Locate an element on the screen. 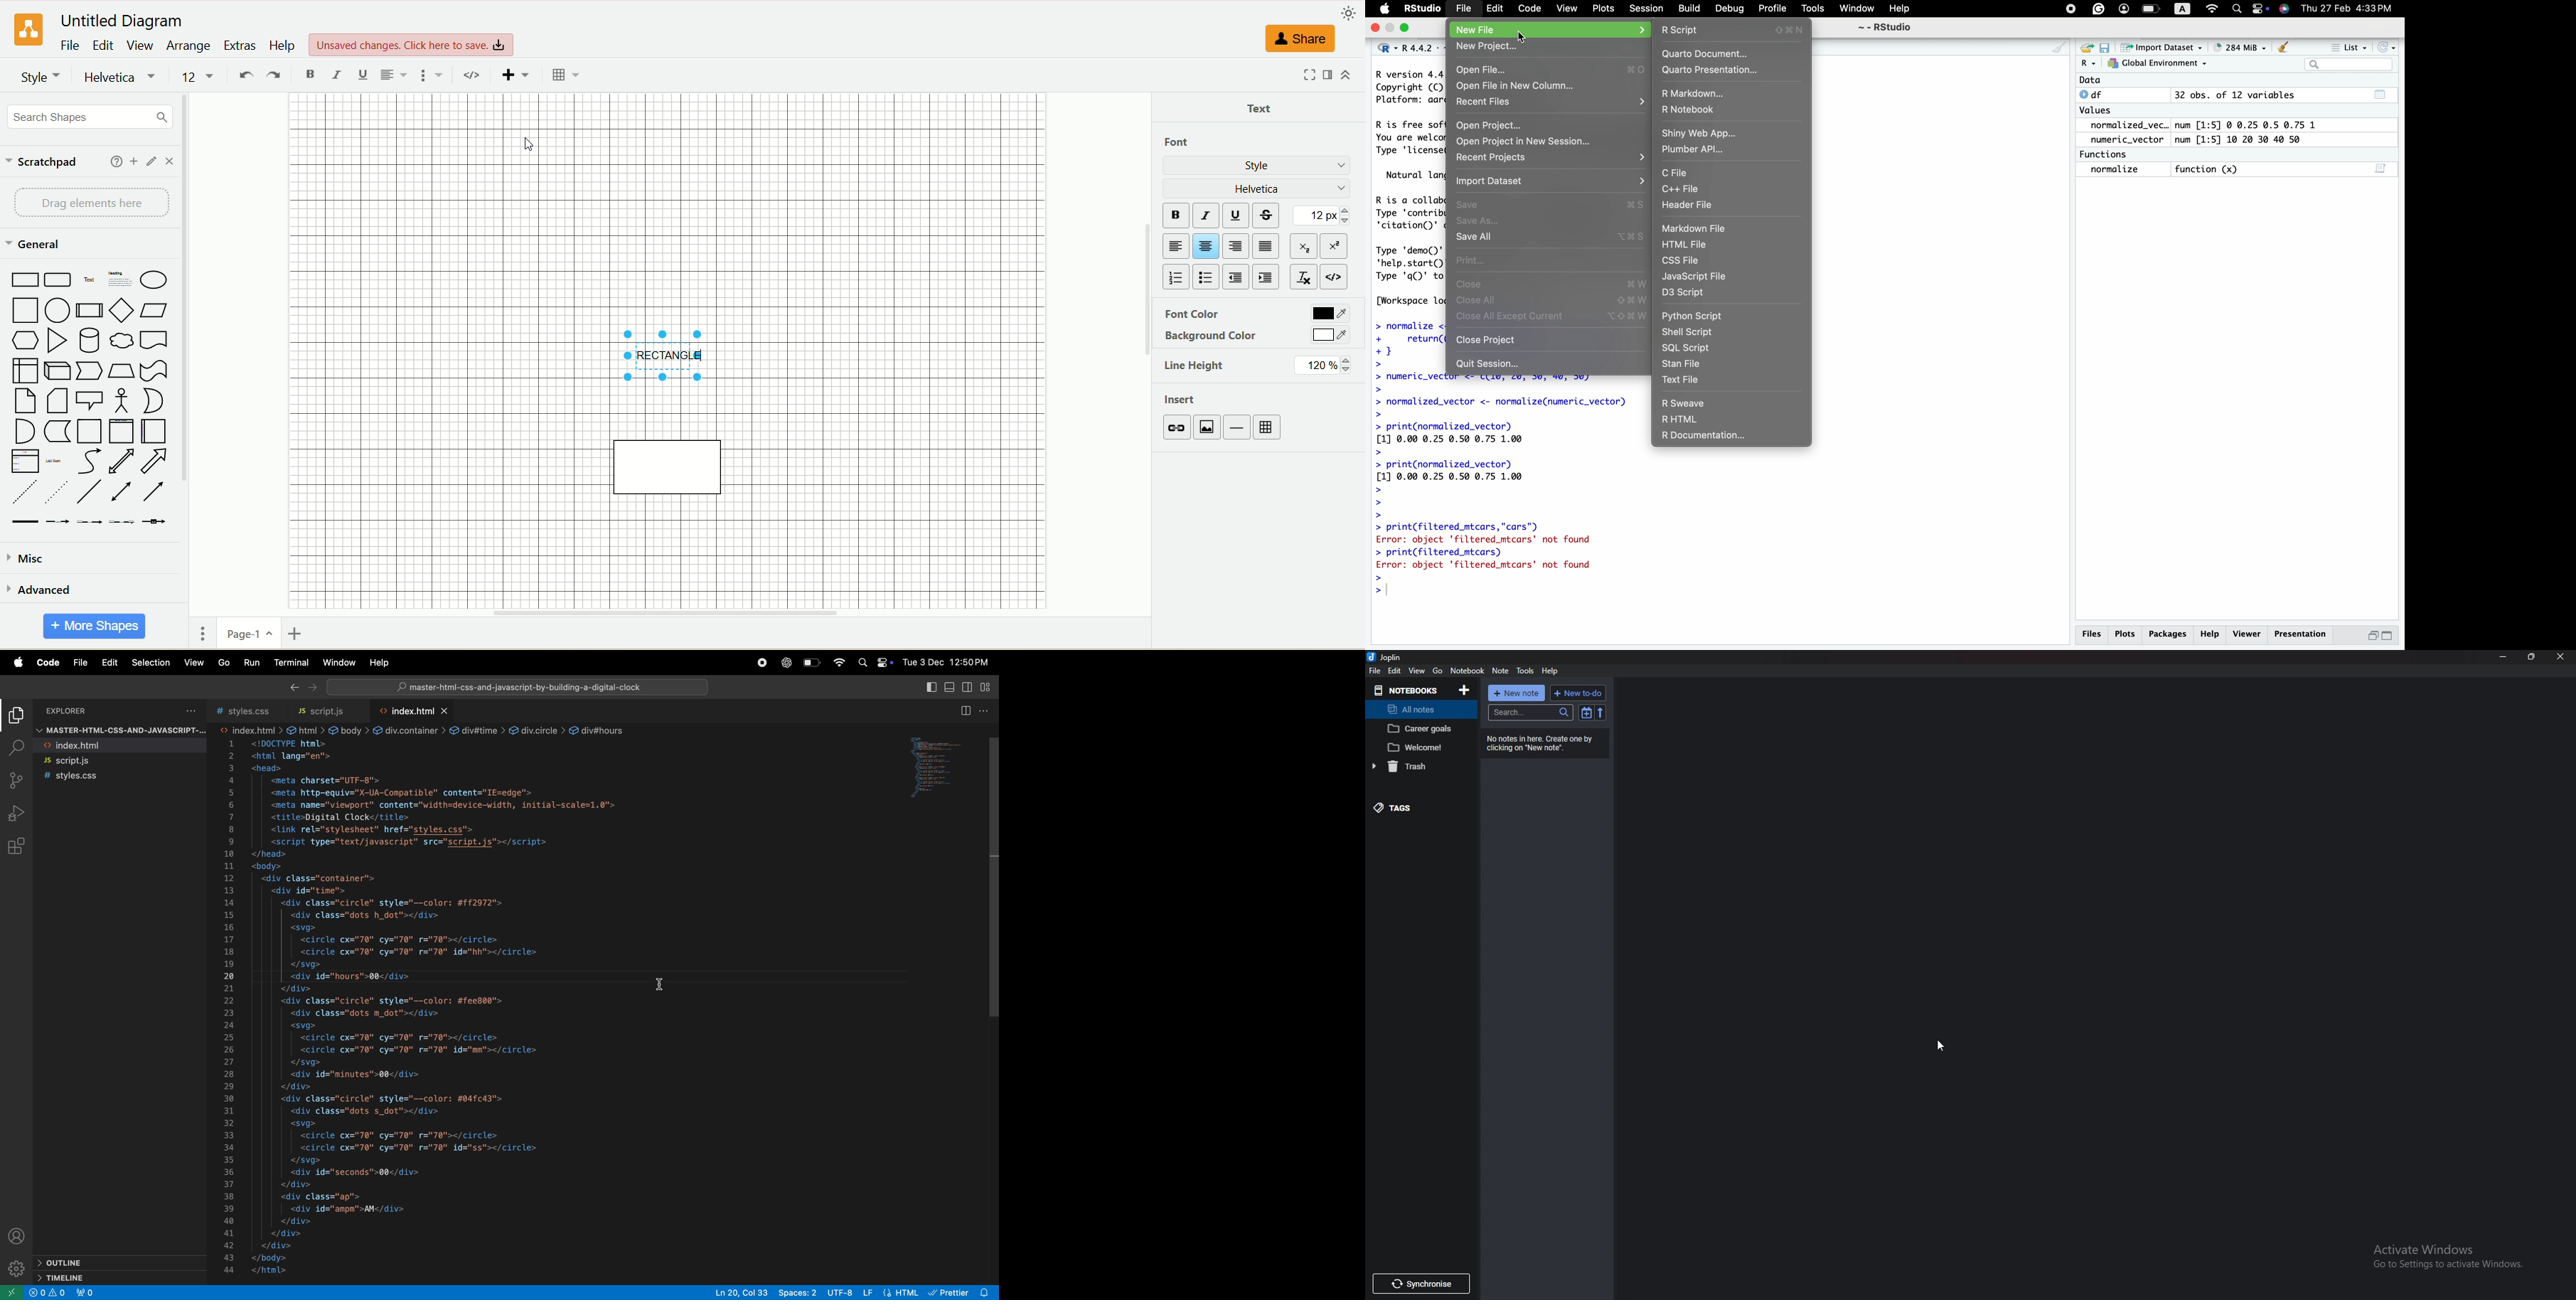 Image resolution: width=2576 pixels, height=1316 pixels. NEW Project...  is located at coordinates (1488, 47).